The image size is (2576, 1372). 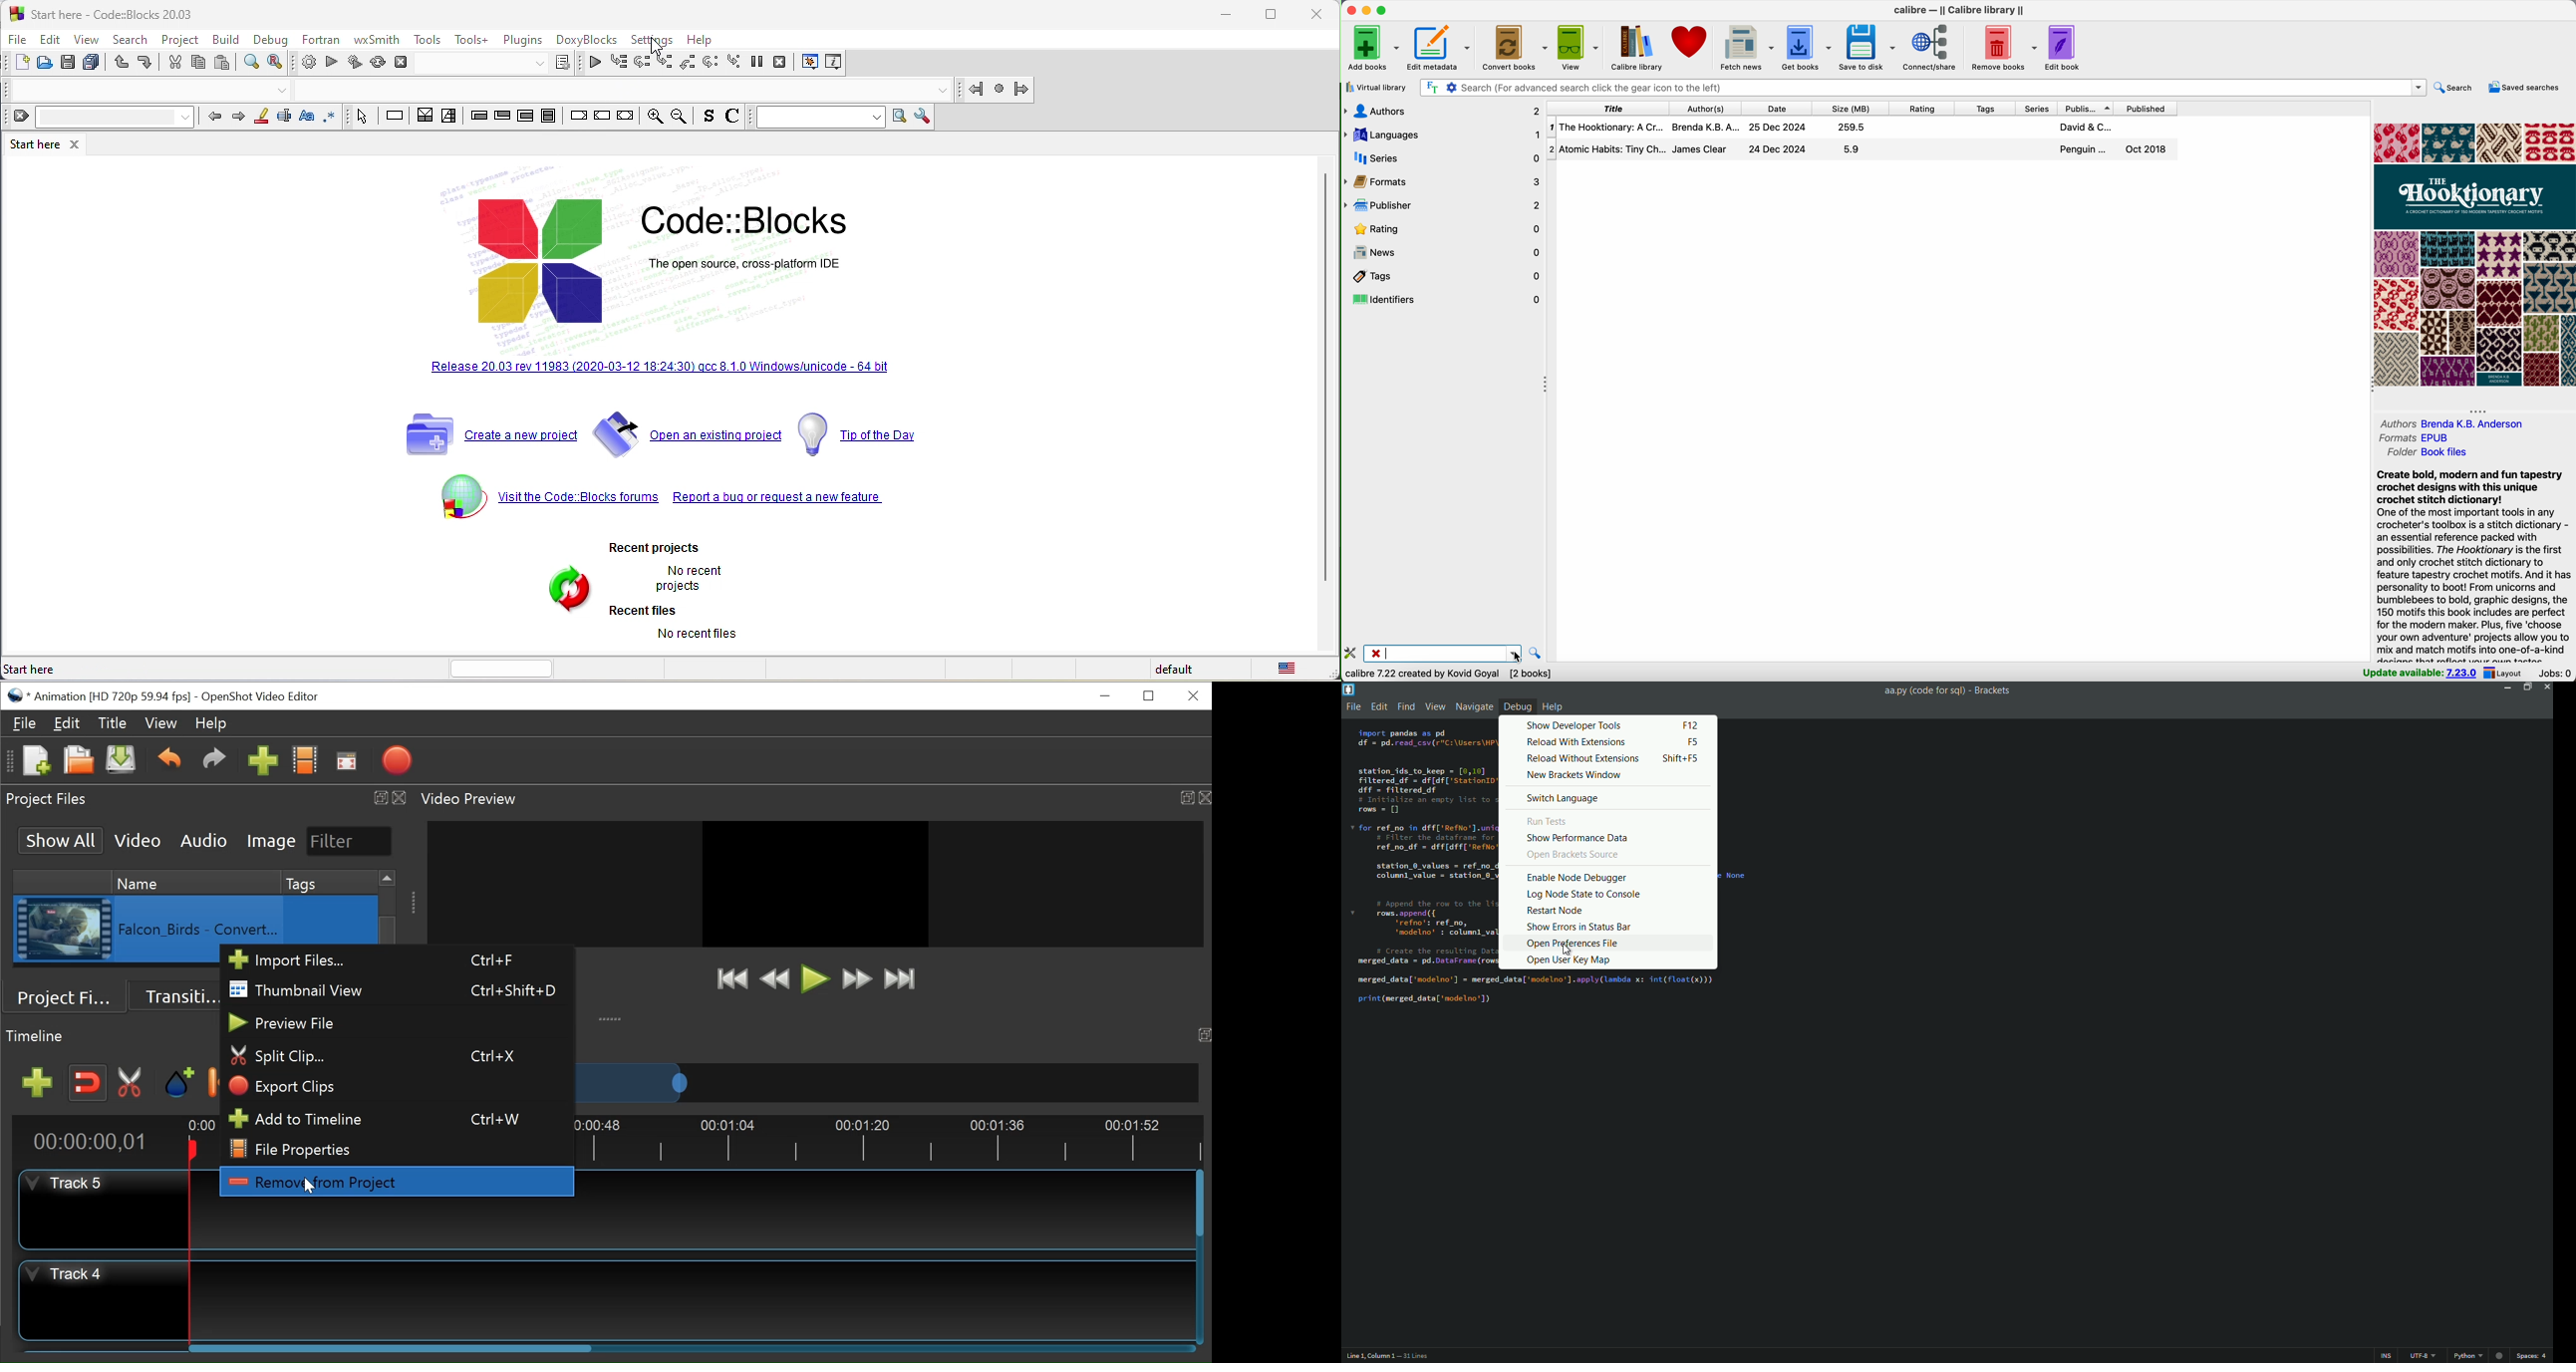 I want to click on rebuild, so click(x=380, y=62).